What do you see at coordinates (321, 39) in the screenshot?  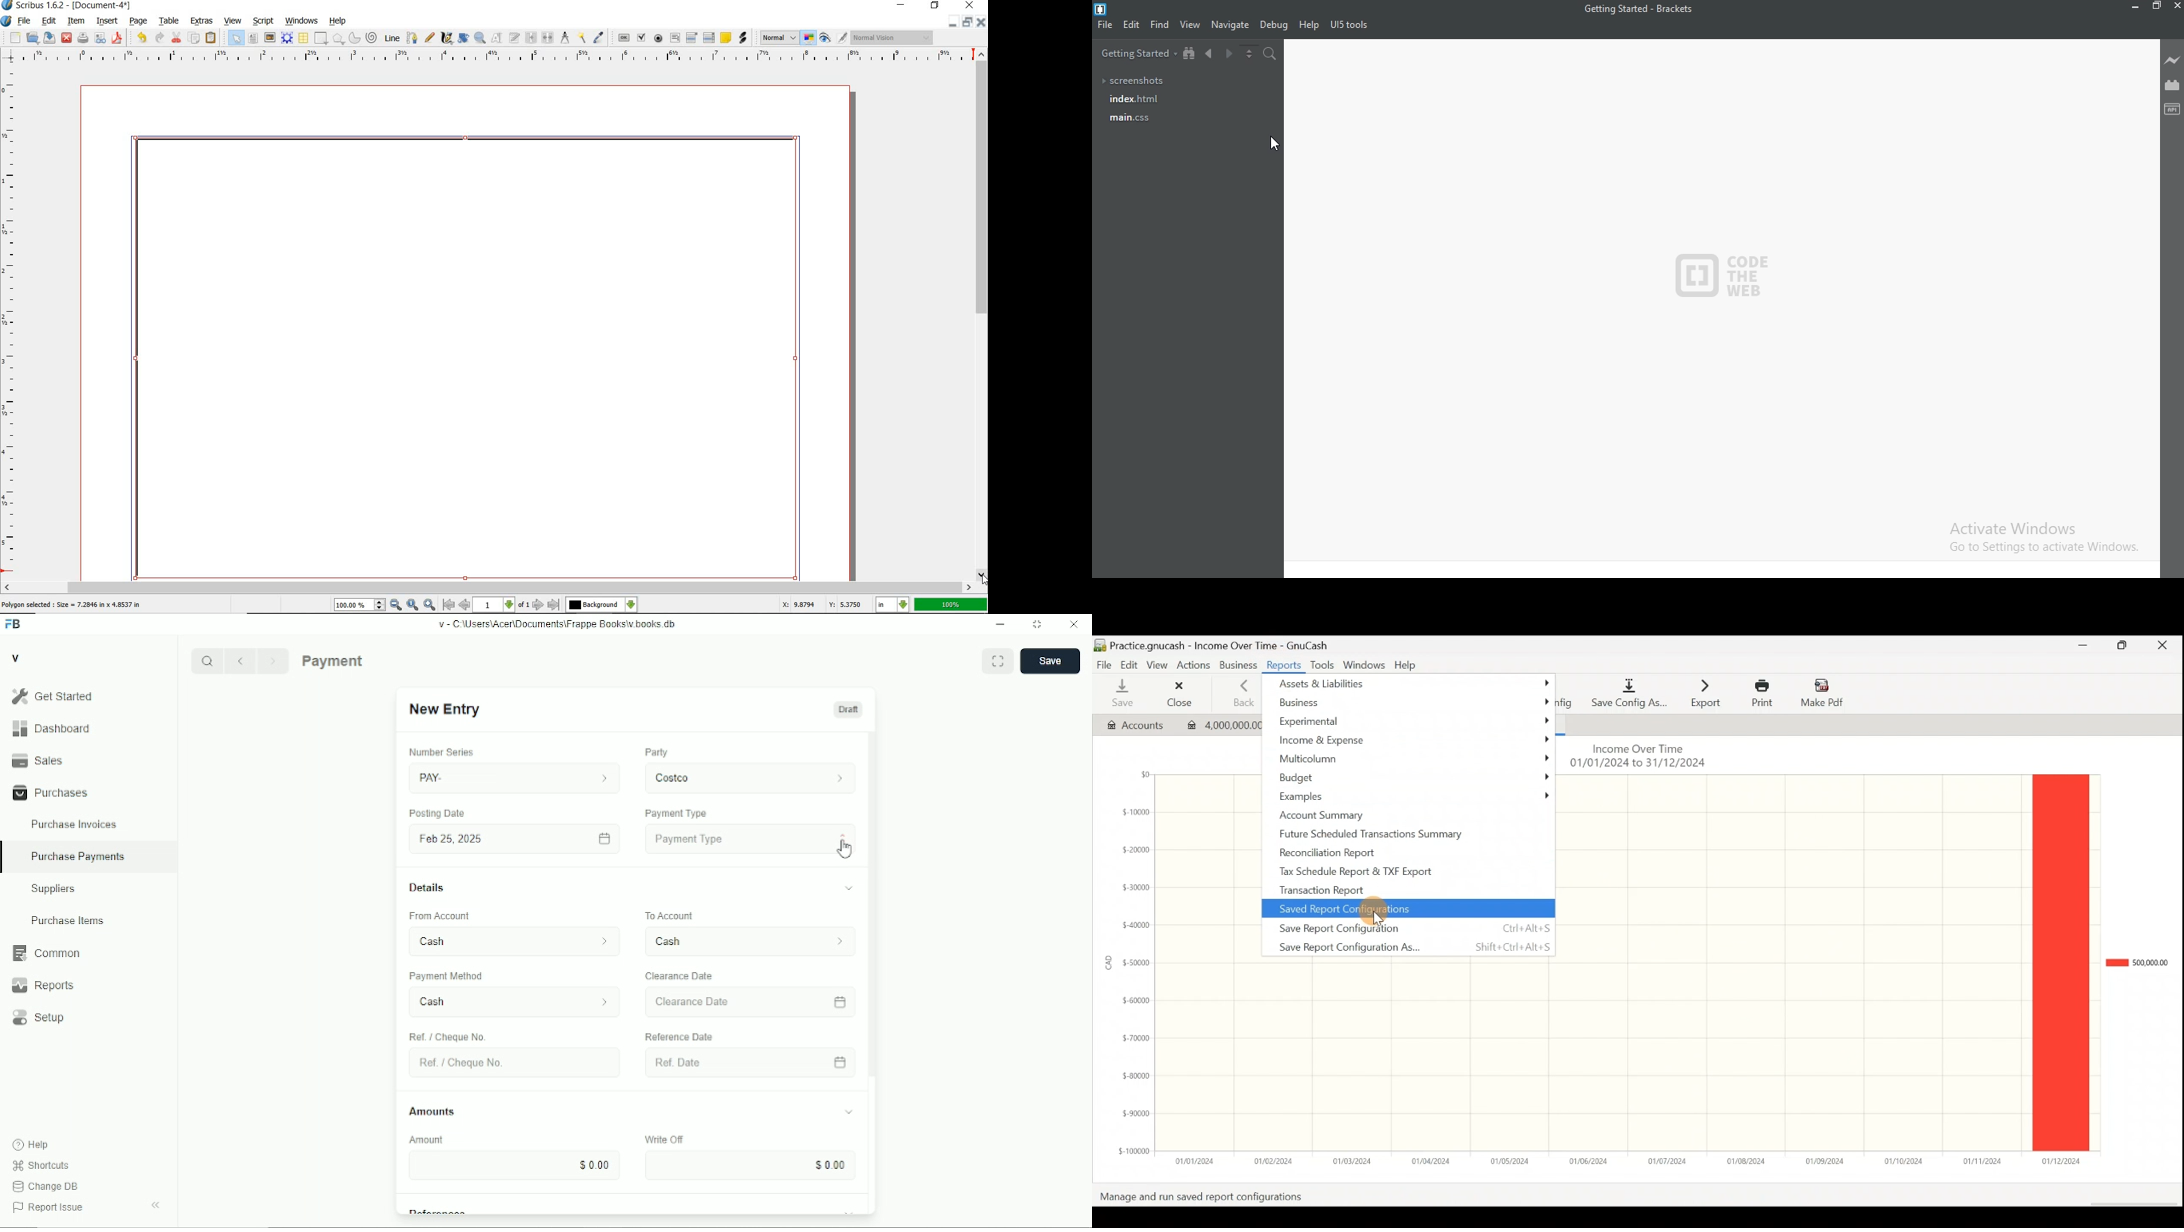 I see `shape` at bounding box center [321, 39].